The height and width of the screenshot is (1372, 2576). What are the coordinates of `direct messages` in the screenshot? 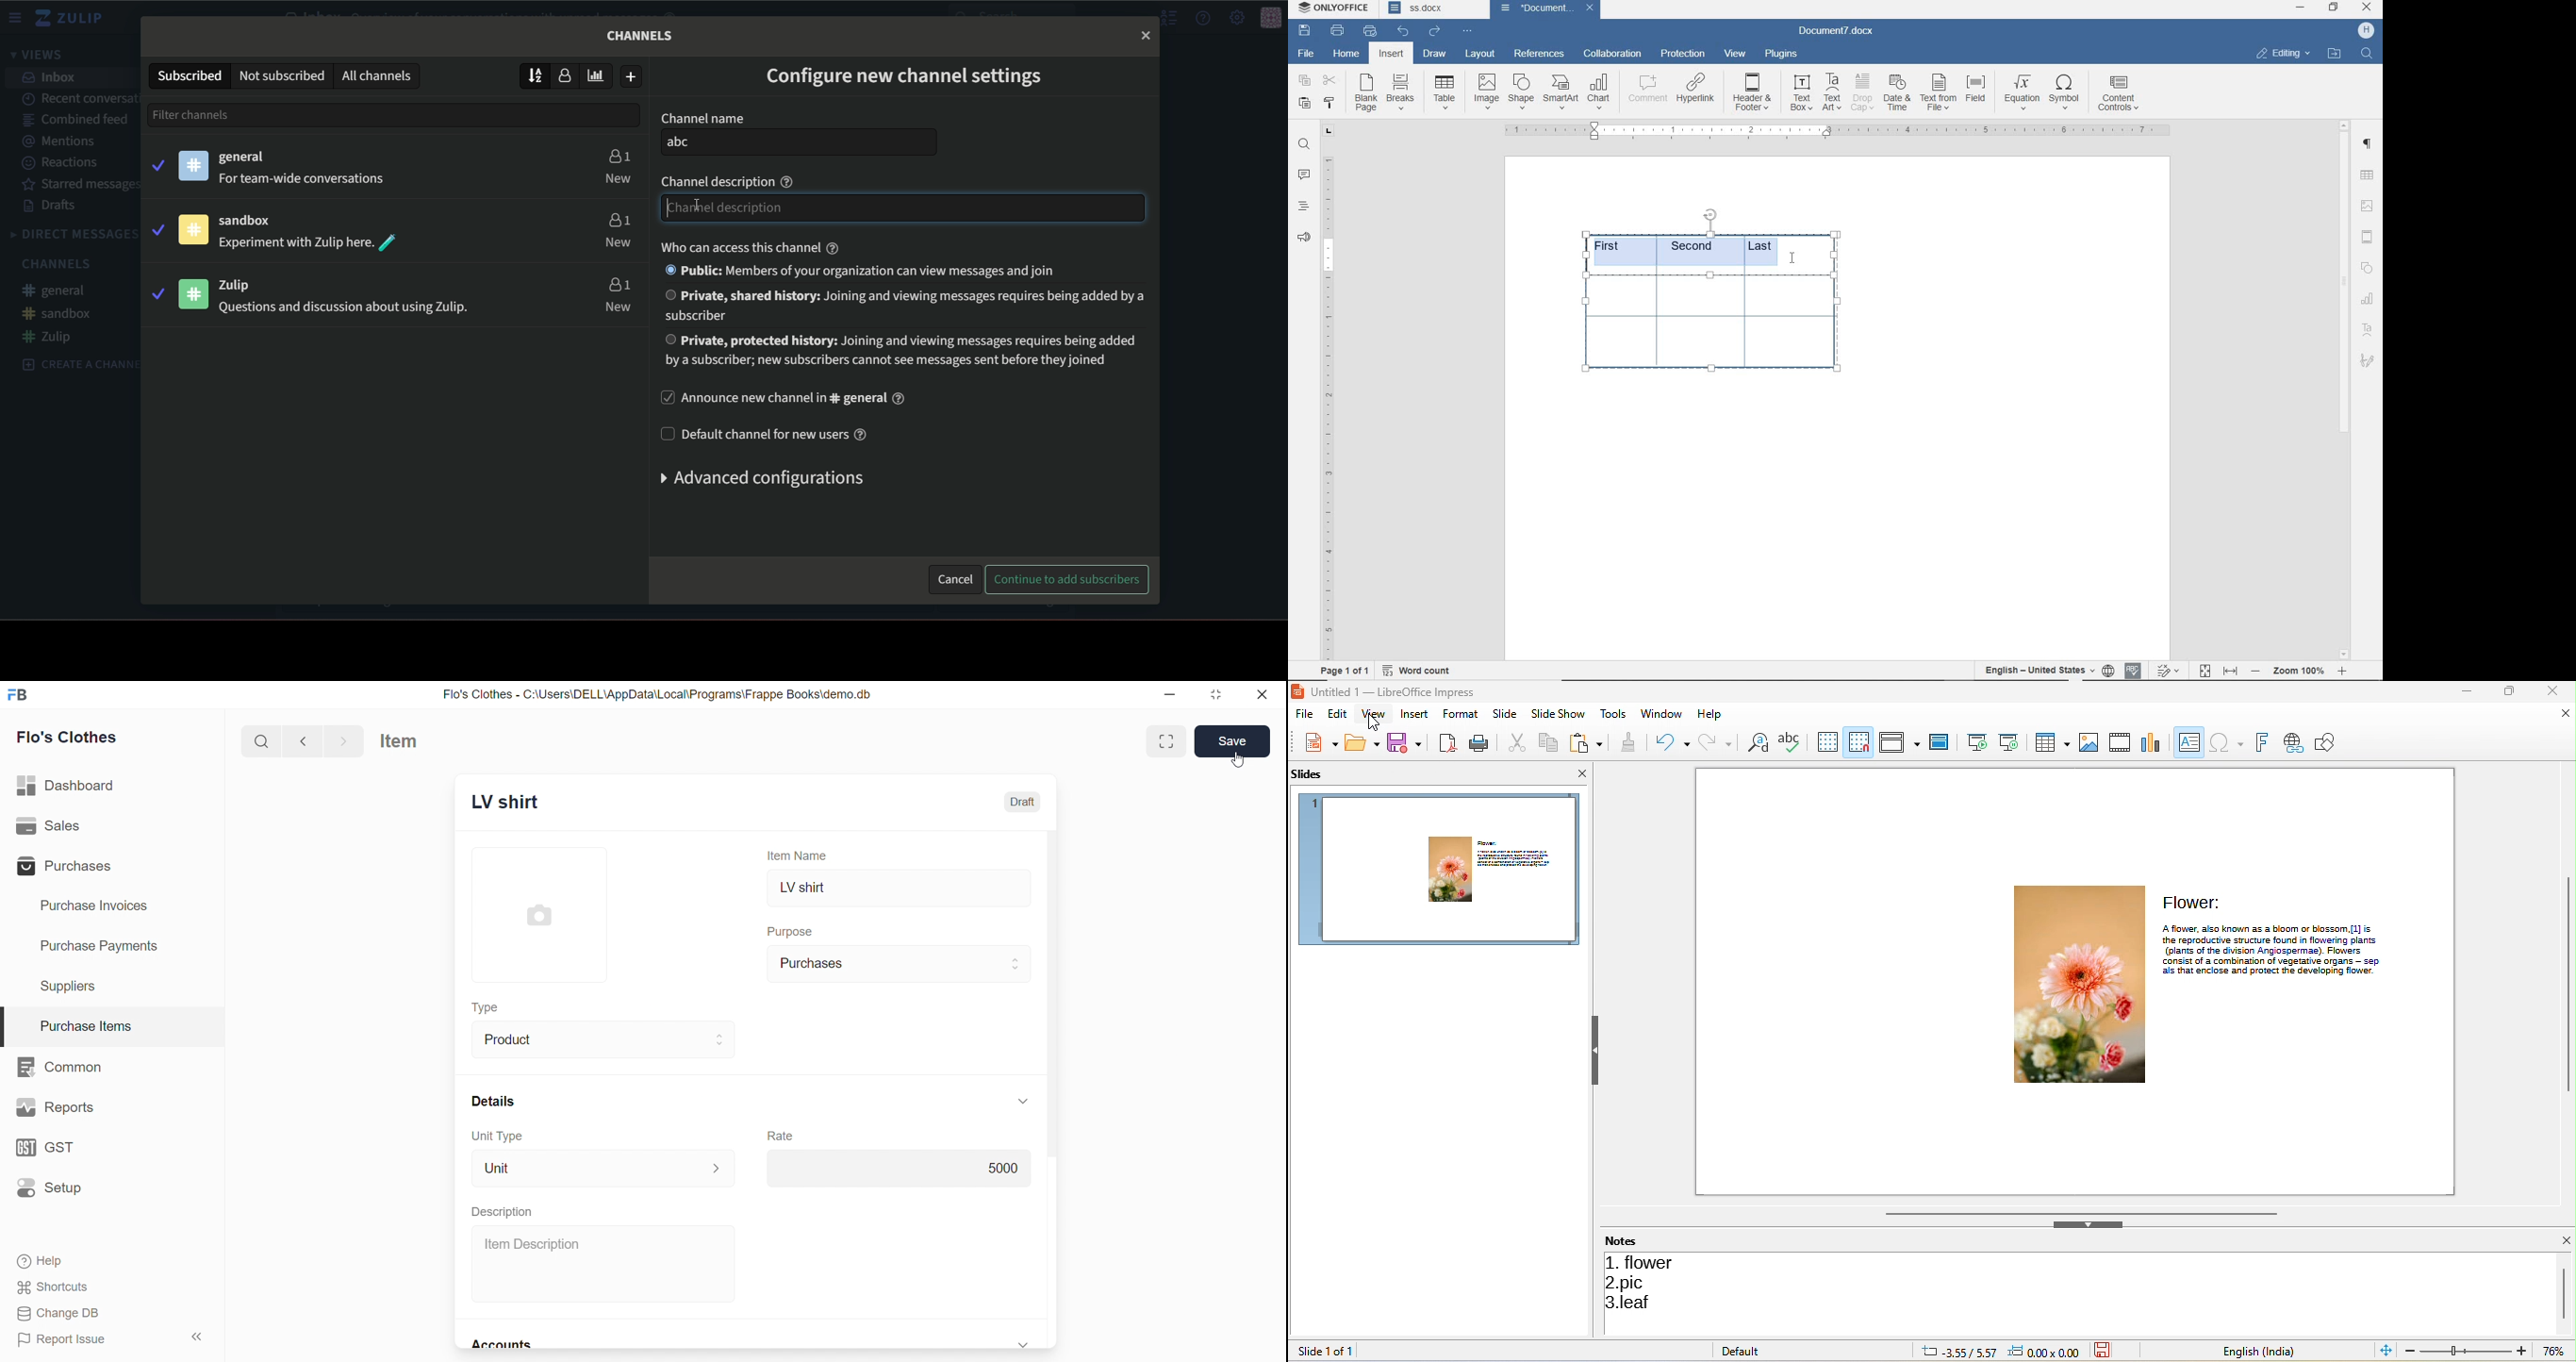 It's located at (73, 234).